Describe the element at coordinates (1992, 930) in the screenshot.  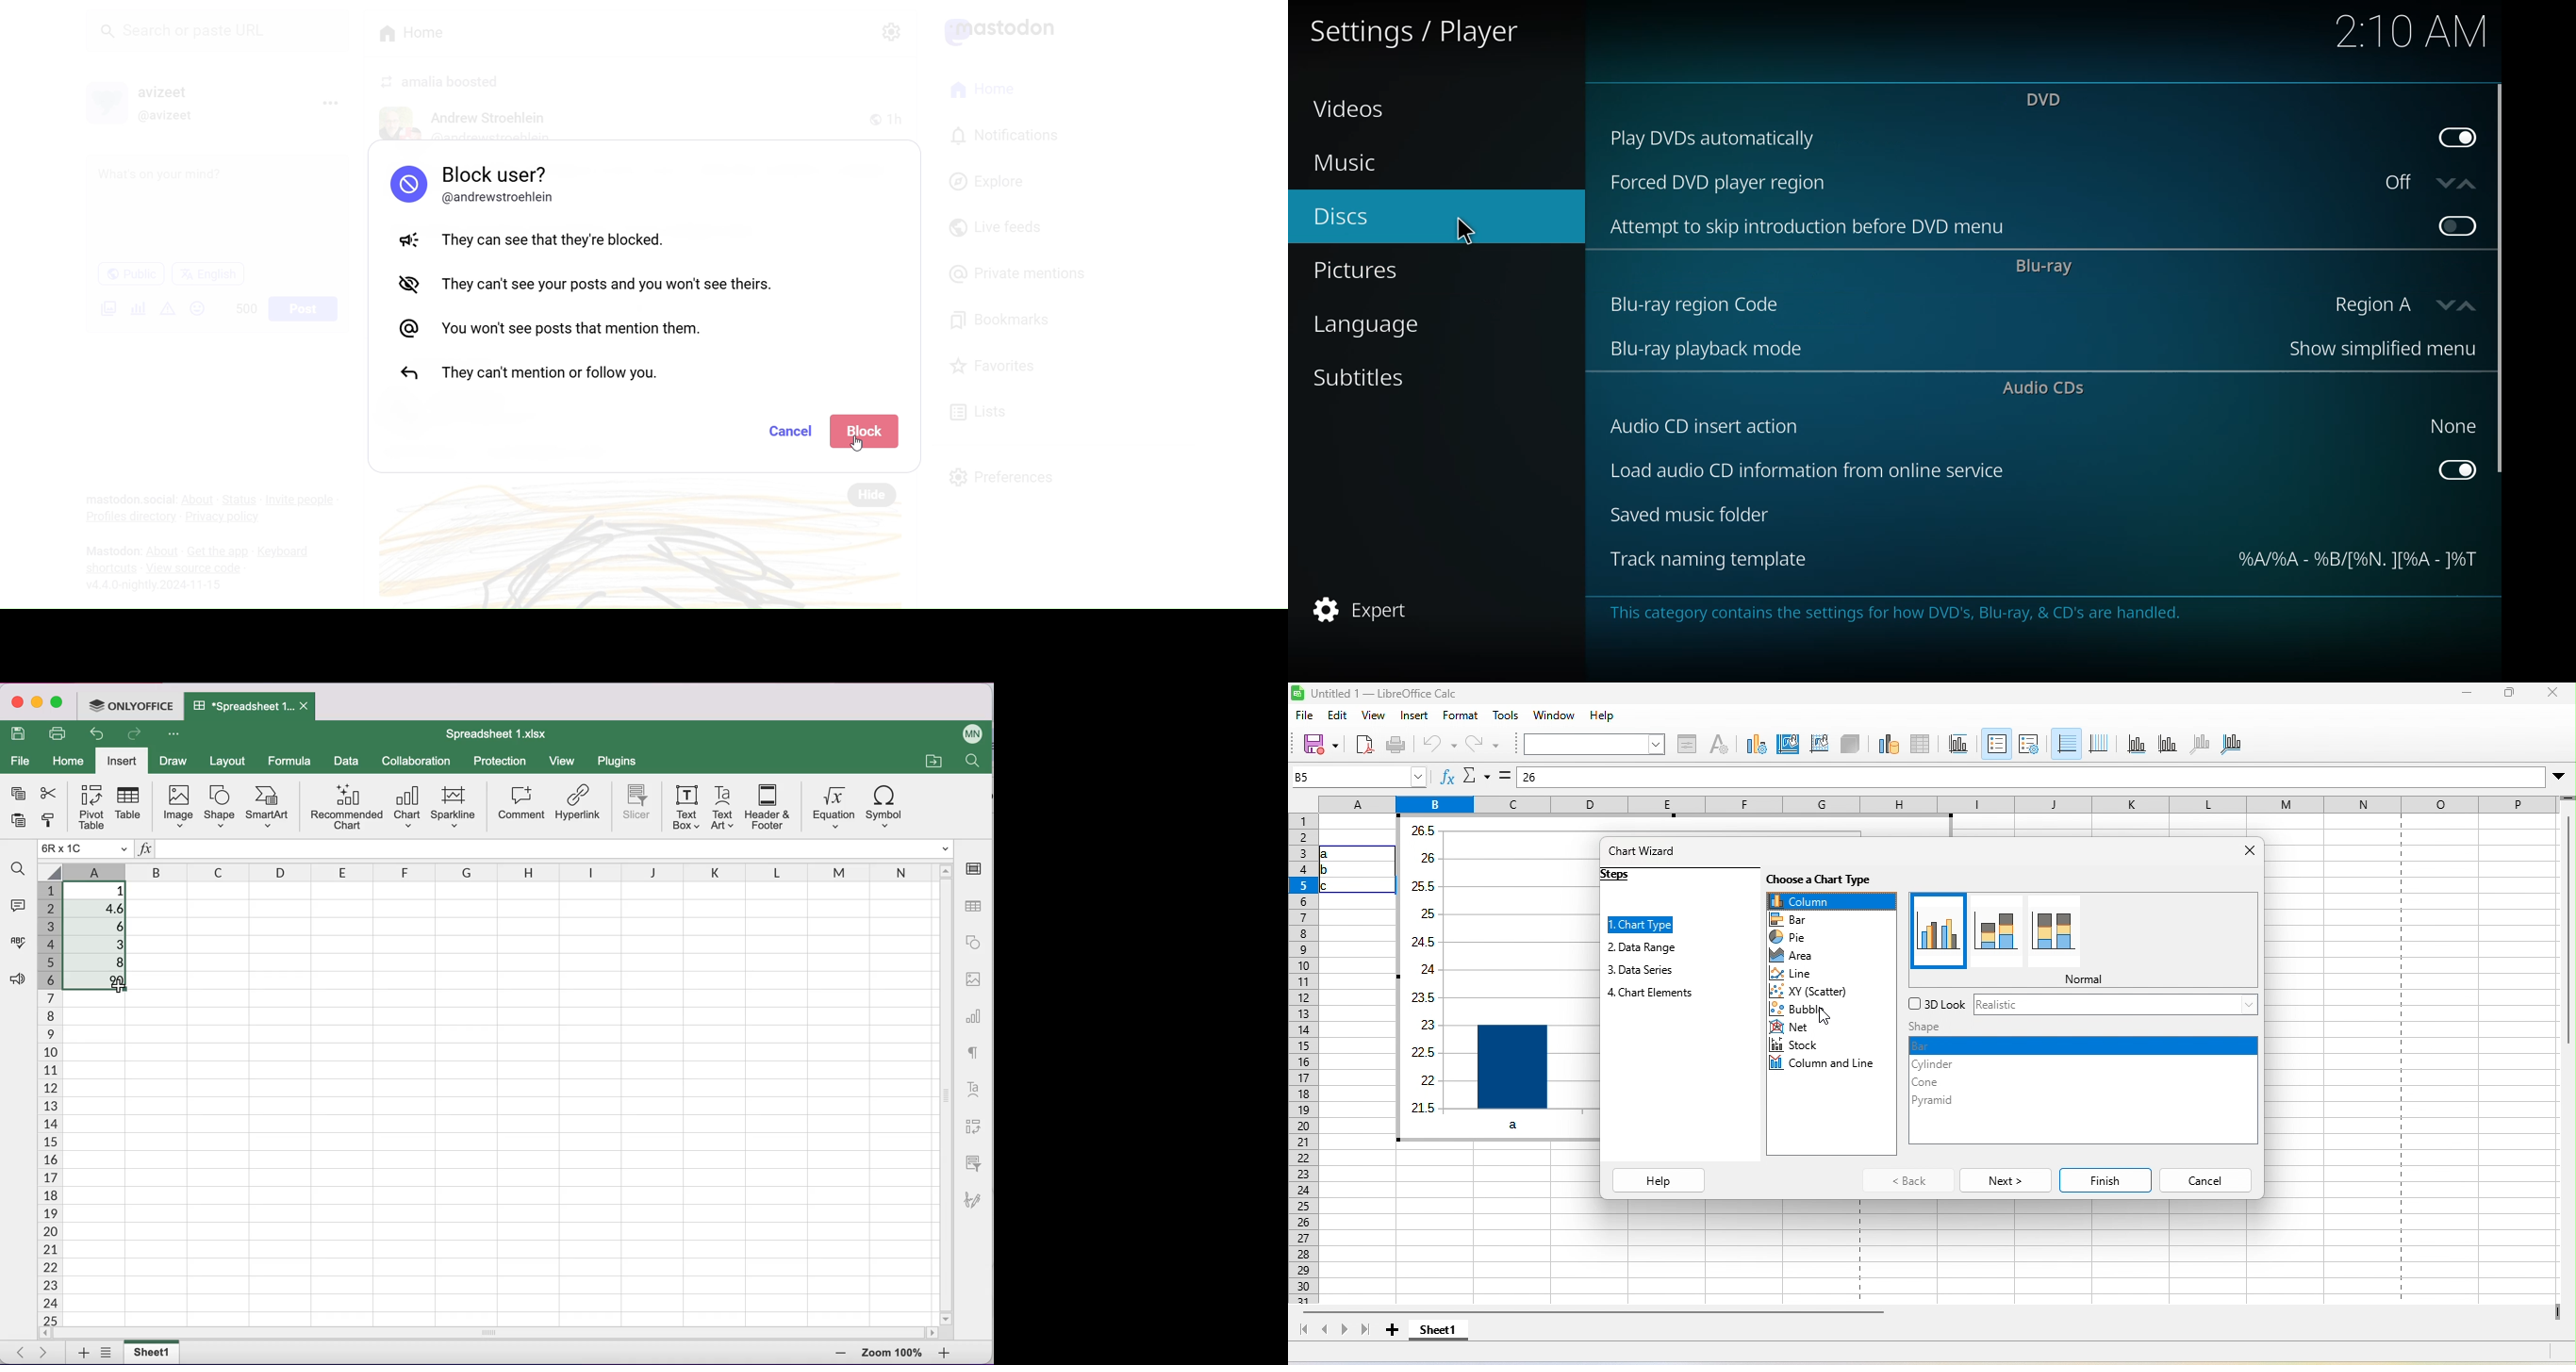
I see `stacked` at that location.